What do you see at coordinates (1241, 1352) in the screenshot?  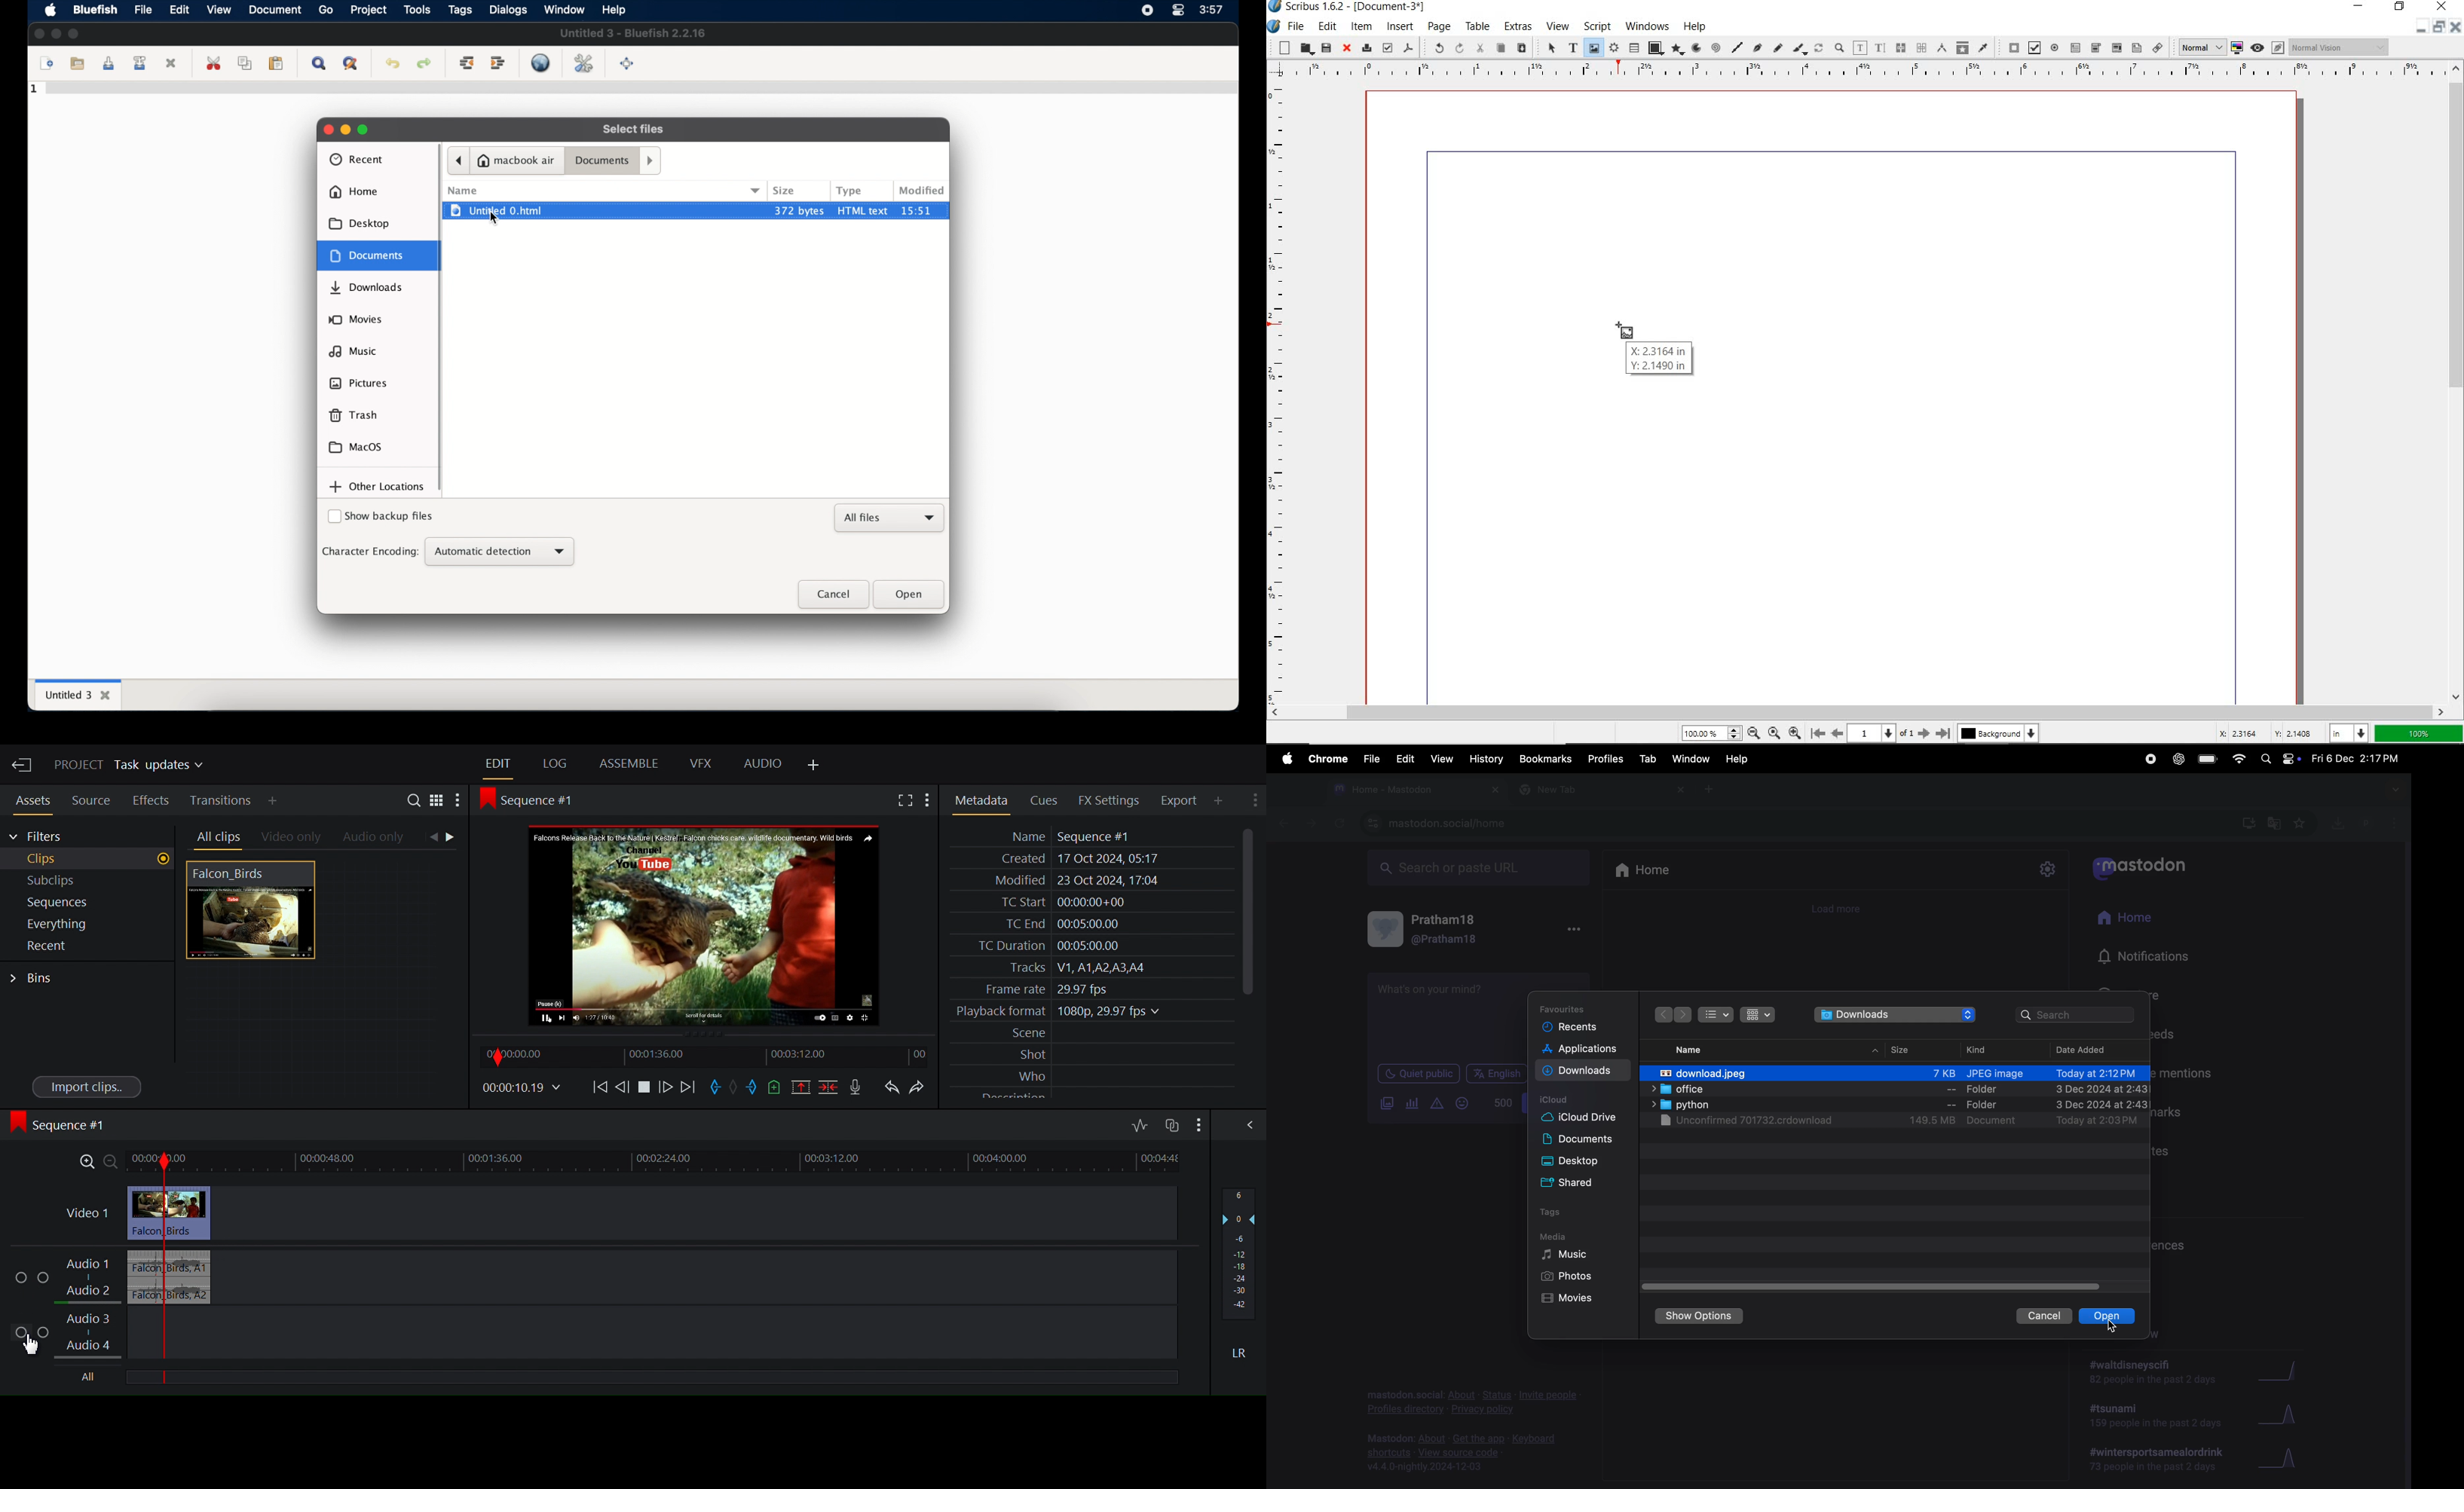 I see `Mute` at bounding box center [1241, 1352].